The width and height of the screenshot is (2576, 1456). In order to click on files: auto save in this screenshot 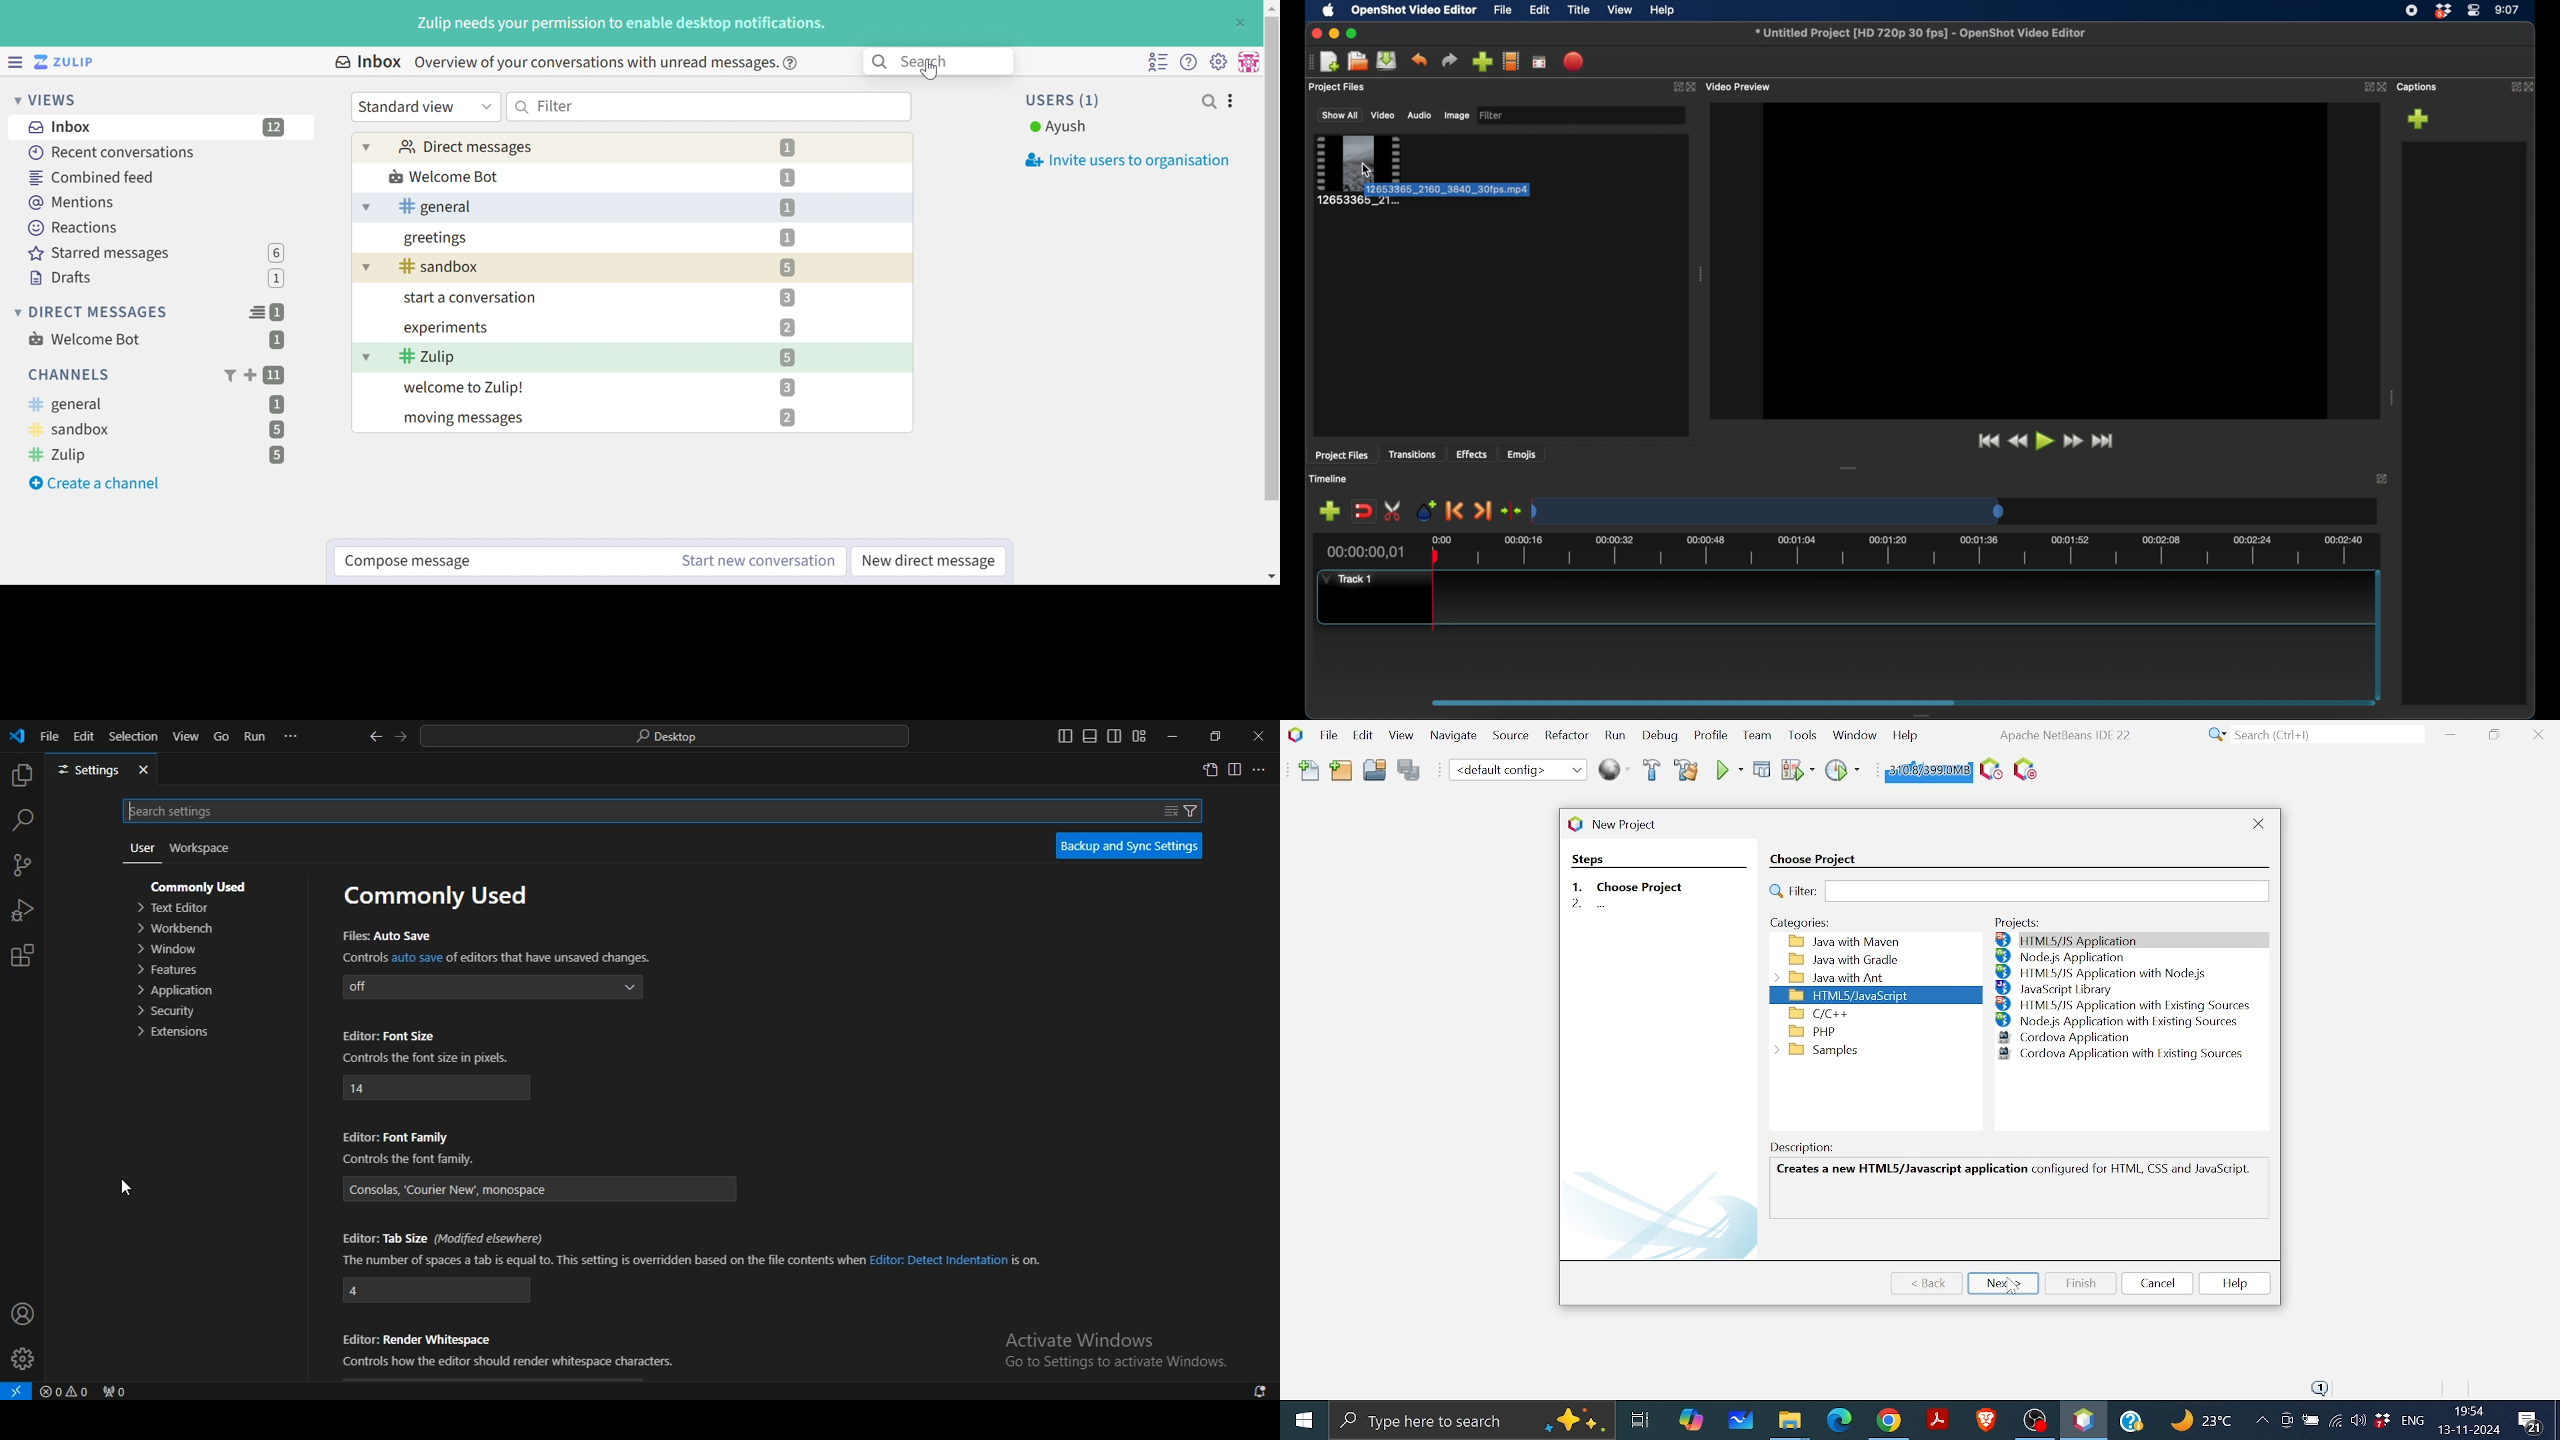, I will do `click(388, 936)`.